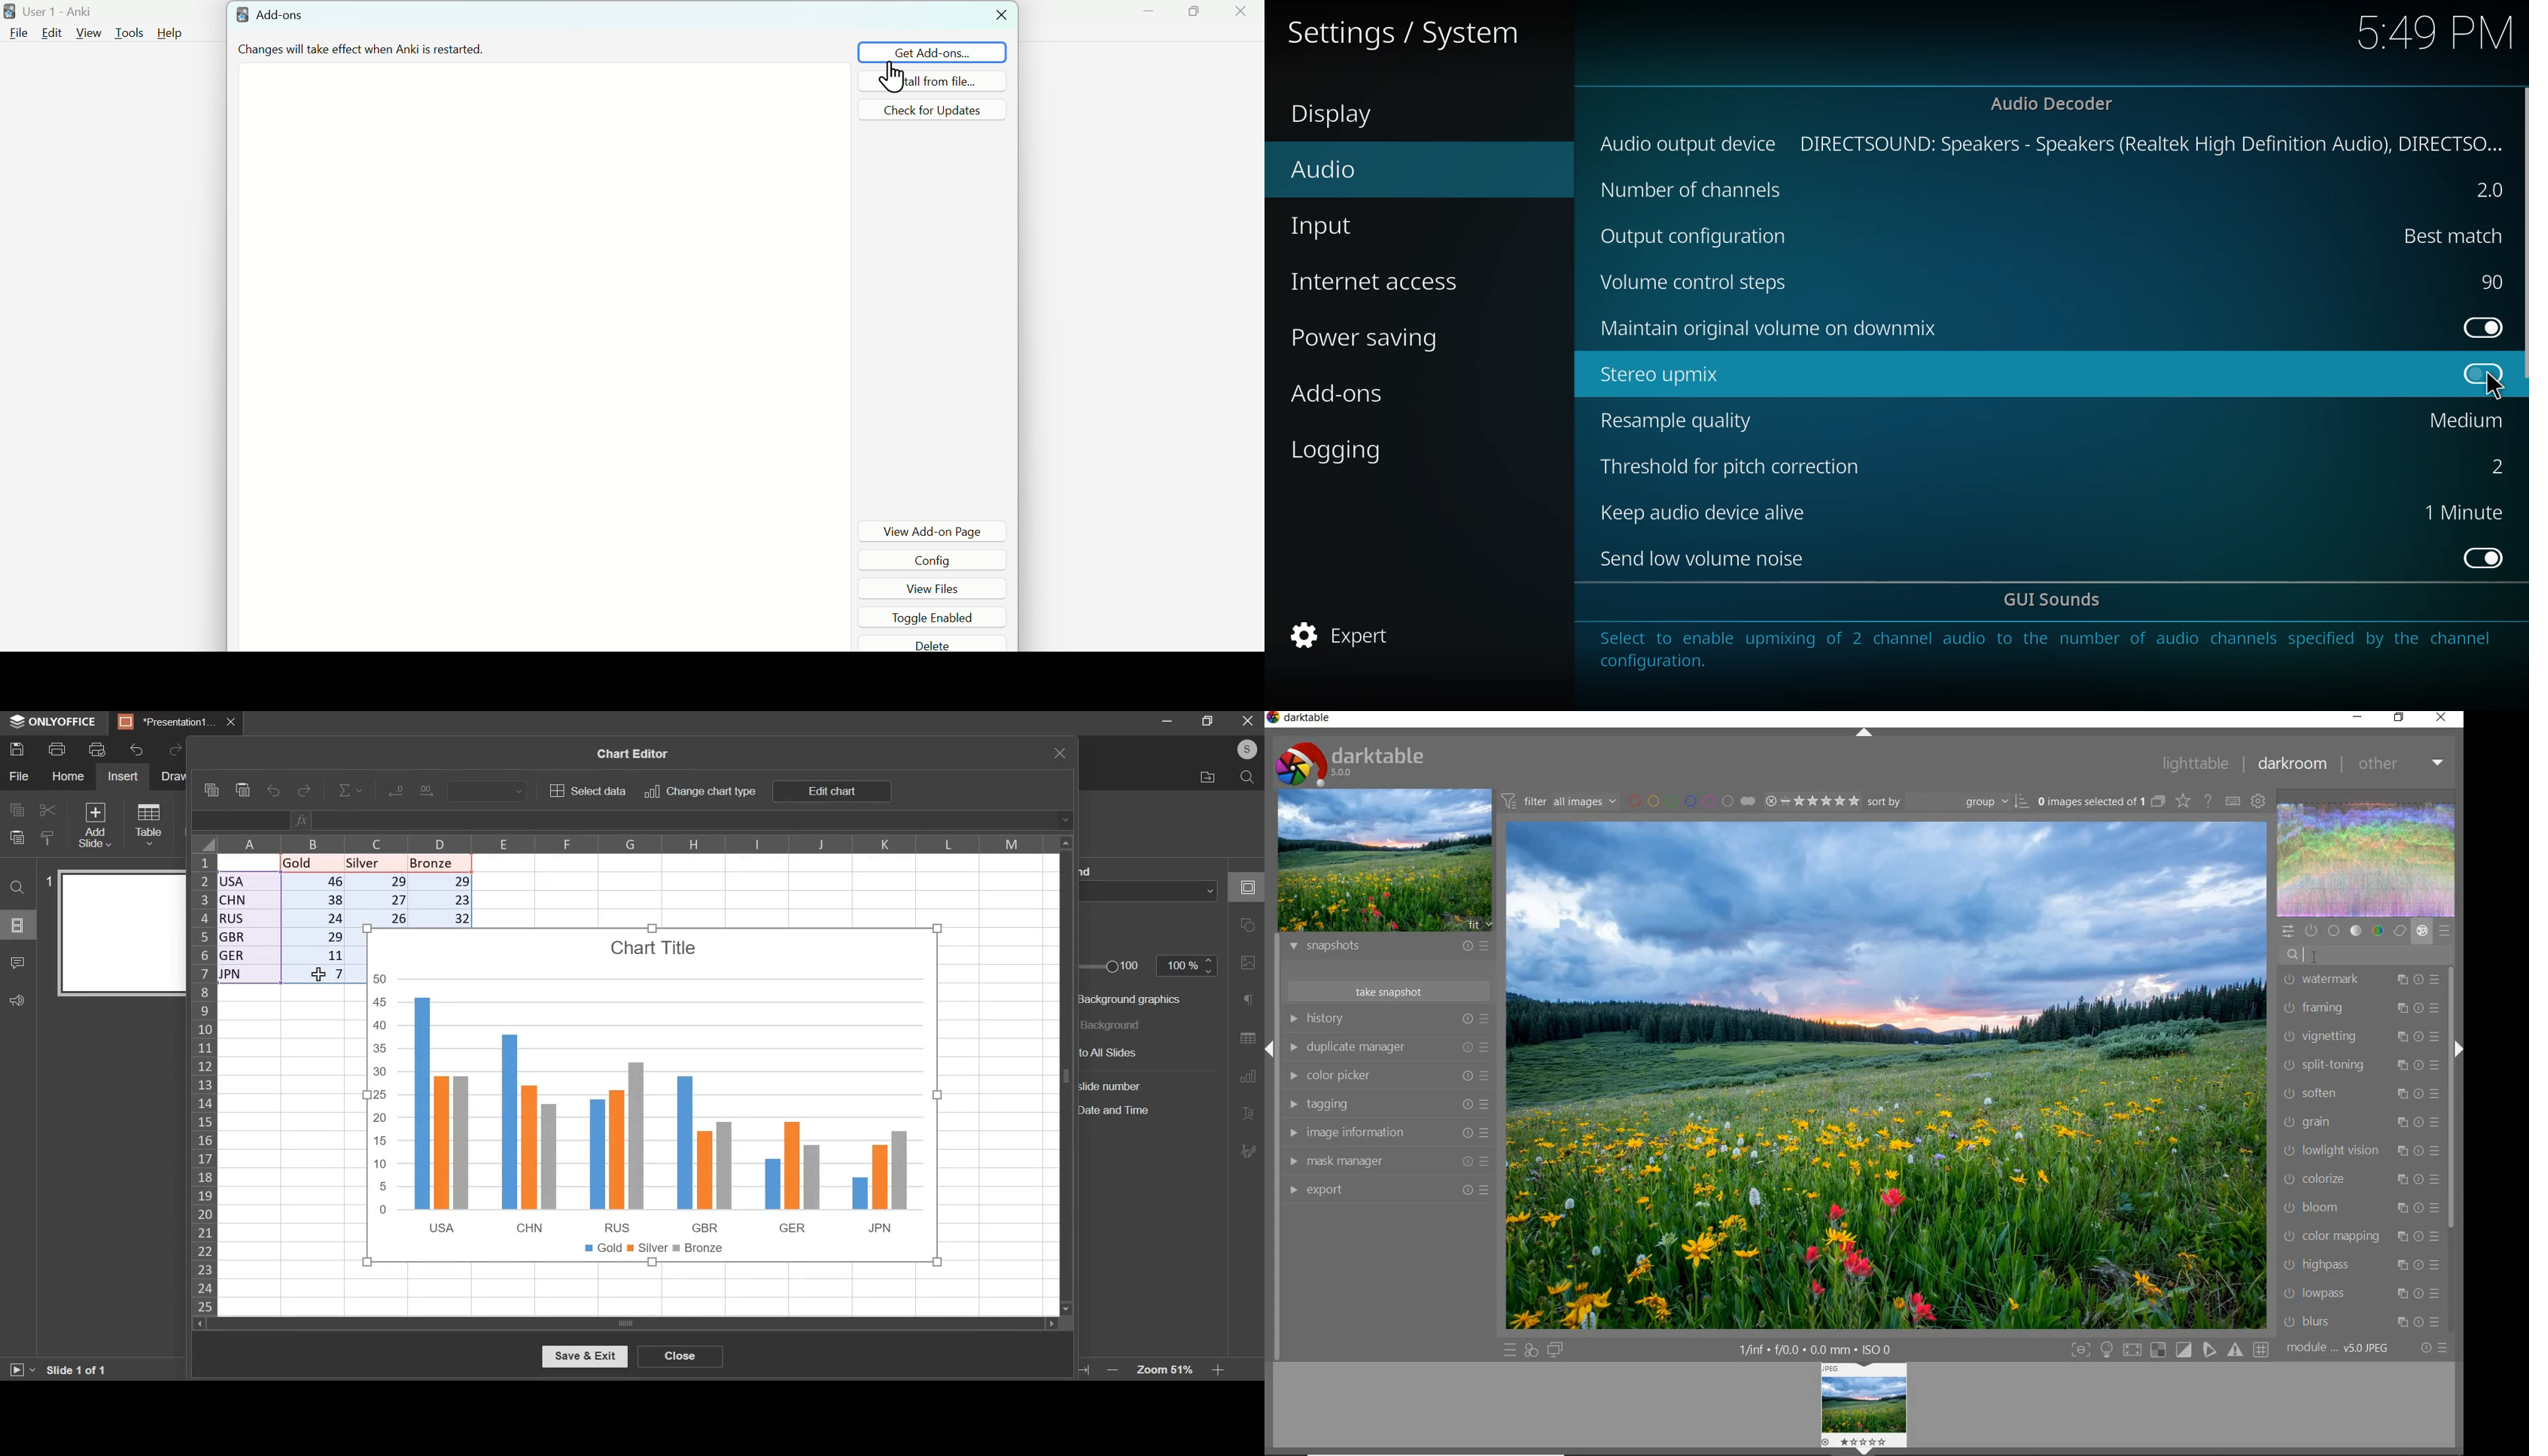 The image size is (2548, 1456). Describe the element at coordinates (2490, 190) in the screenshot. I see `2` at that location.